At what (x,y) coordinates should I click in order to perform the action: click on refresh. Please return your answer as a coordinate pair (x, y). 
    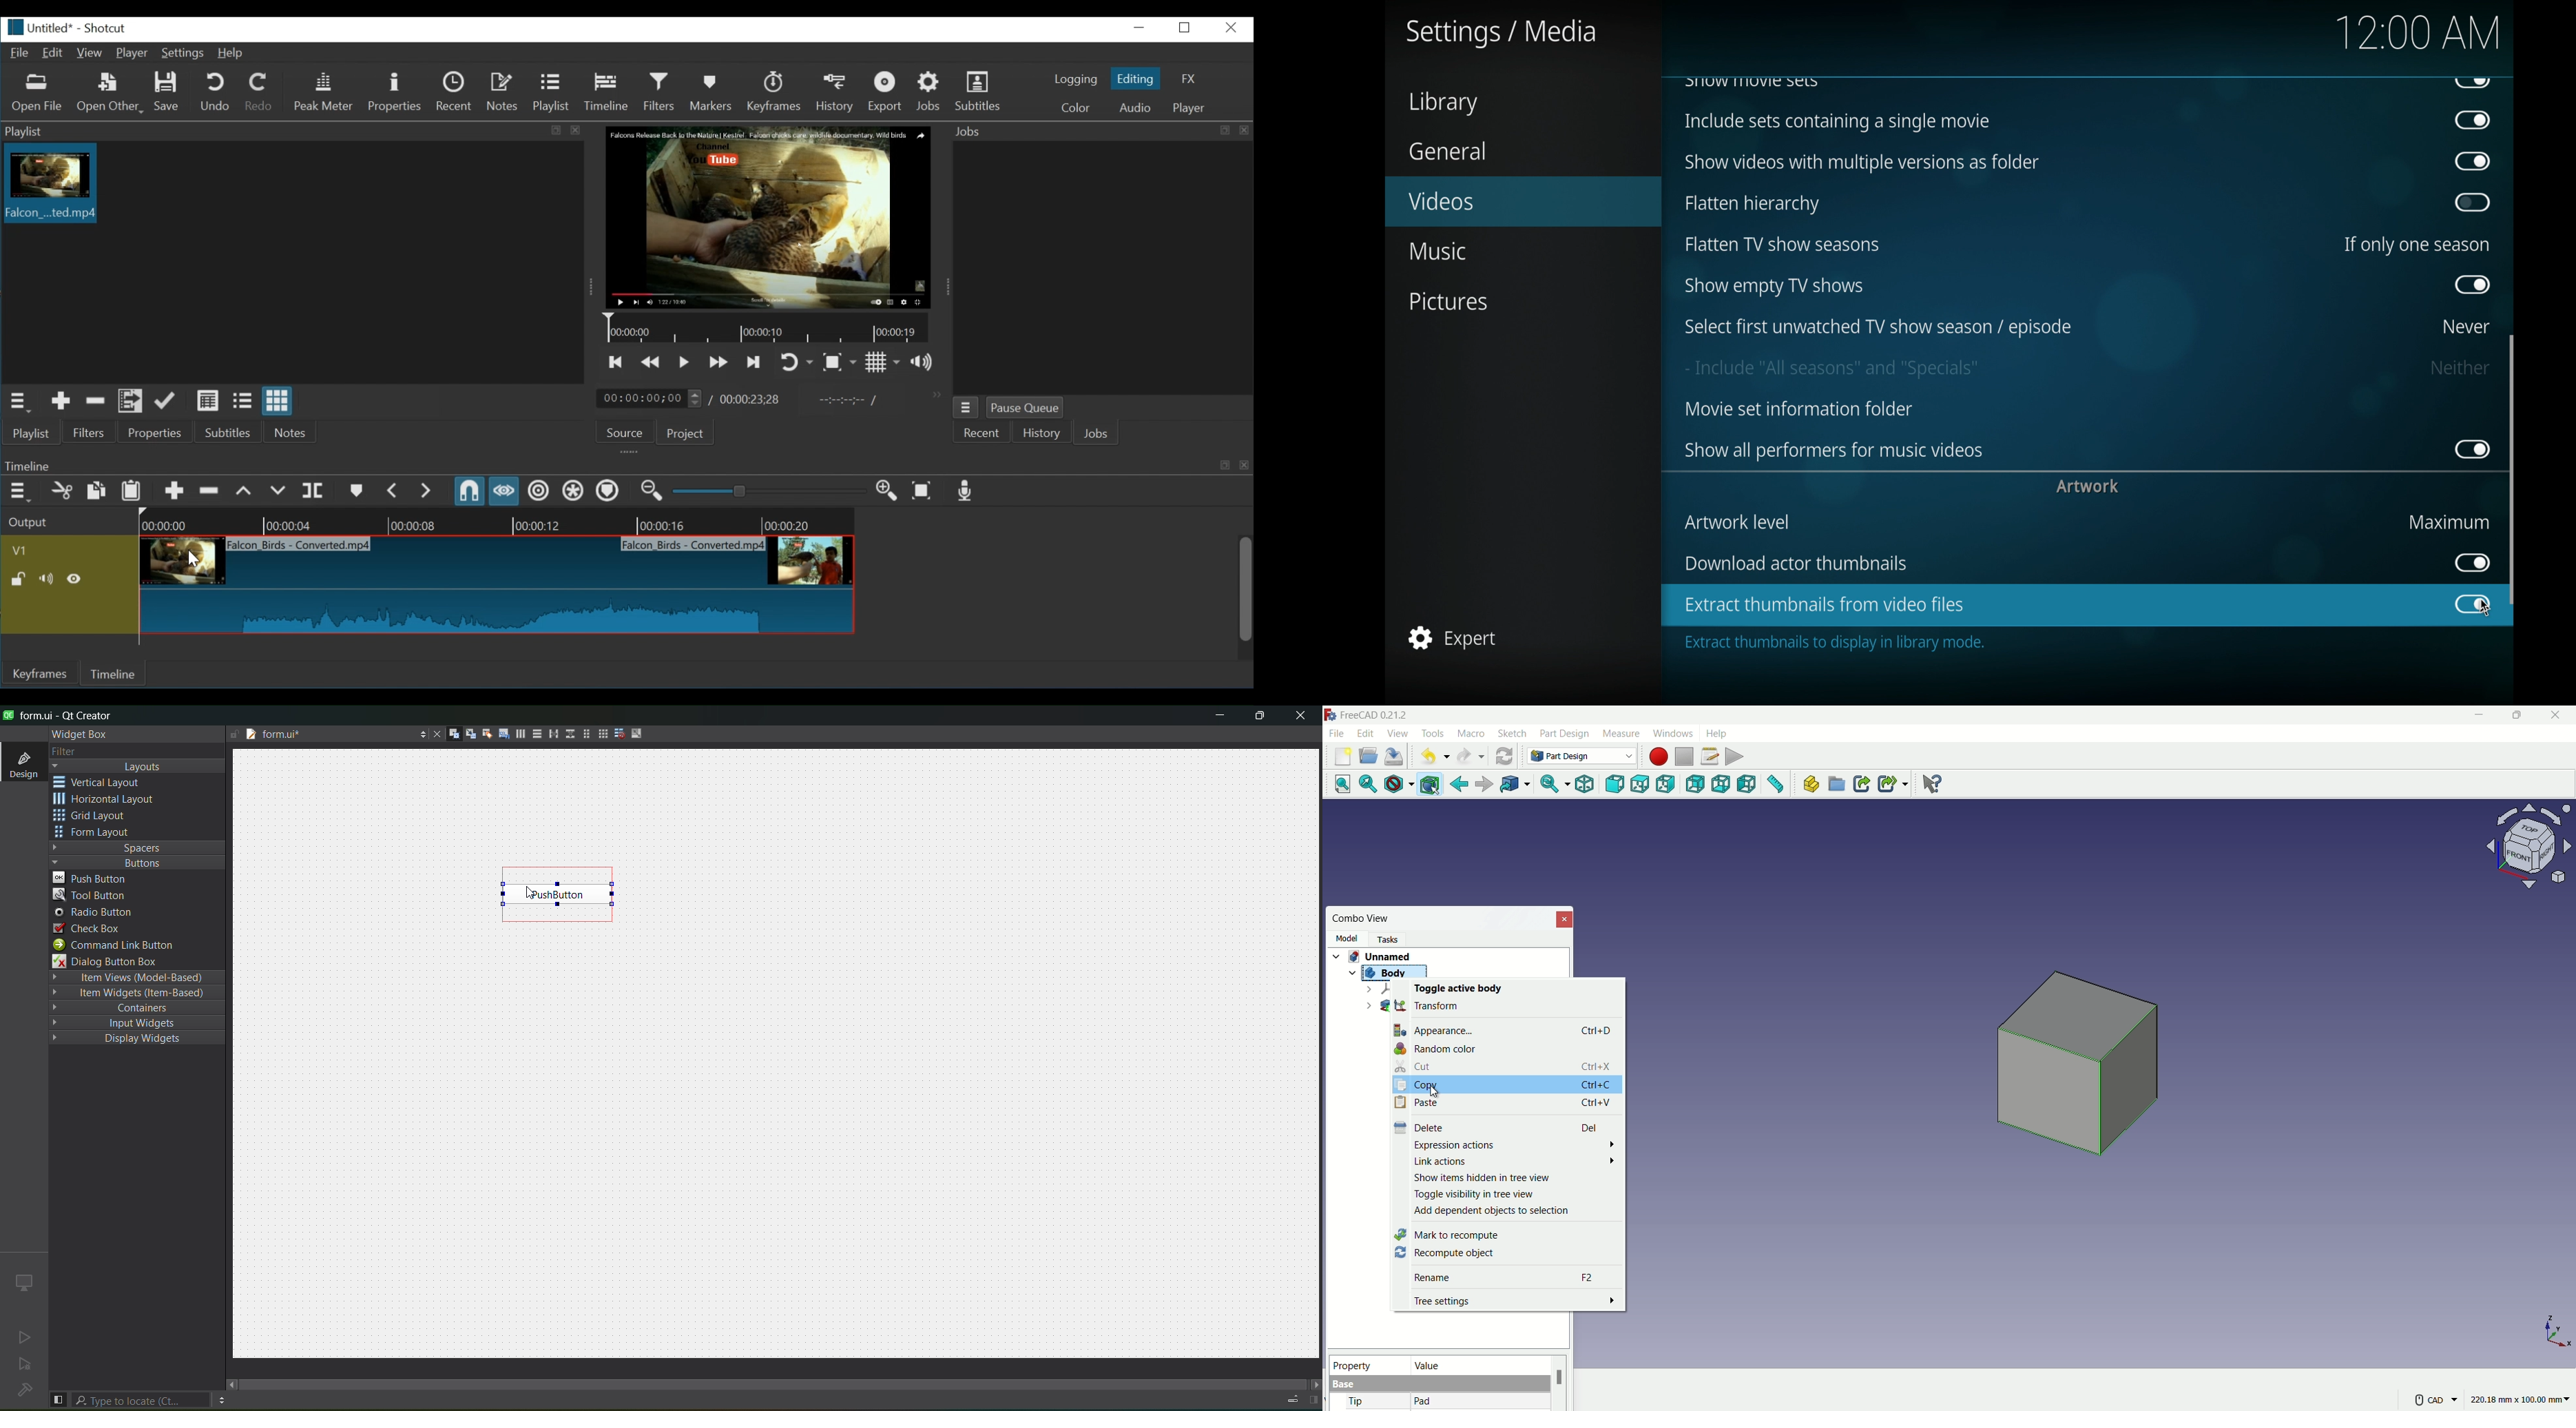
    Looking at the image, I should click on (1504, 755).